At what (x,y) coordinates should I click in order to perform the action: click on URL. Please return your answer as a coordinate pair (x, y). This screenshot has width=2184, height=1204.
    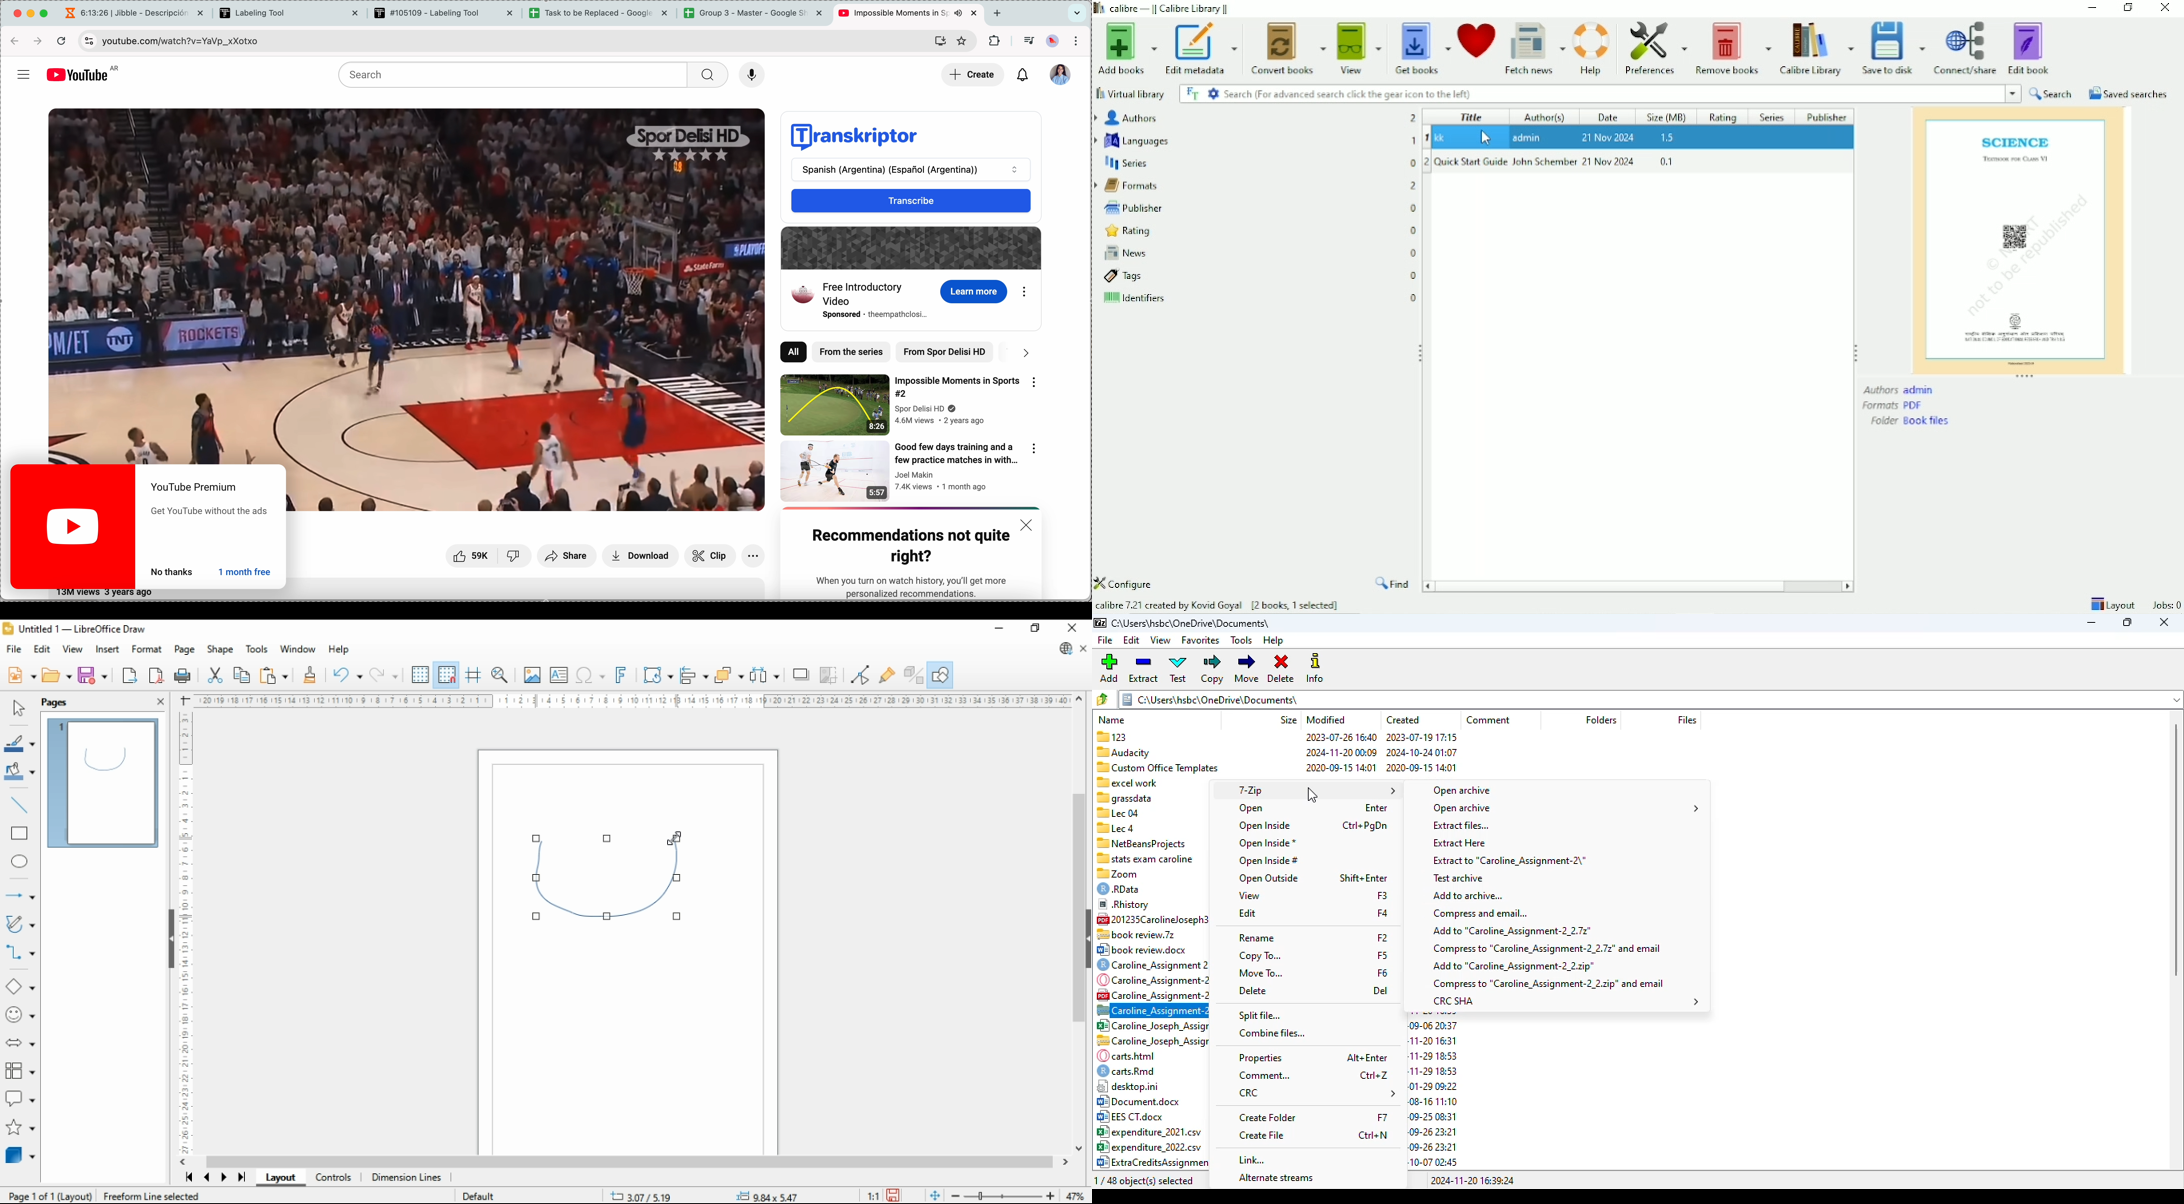
    Looking at the image, I should click on (185, 42).